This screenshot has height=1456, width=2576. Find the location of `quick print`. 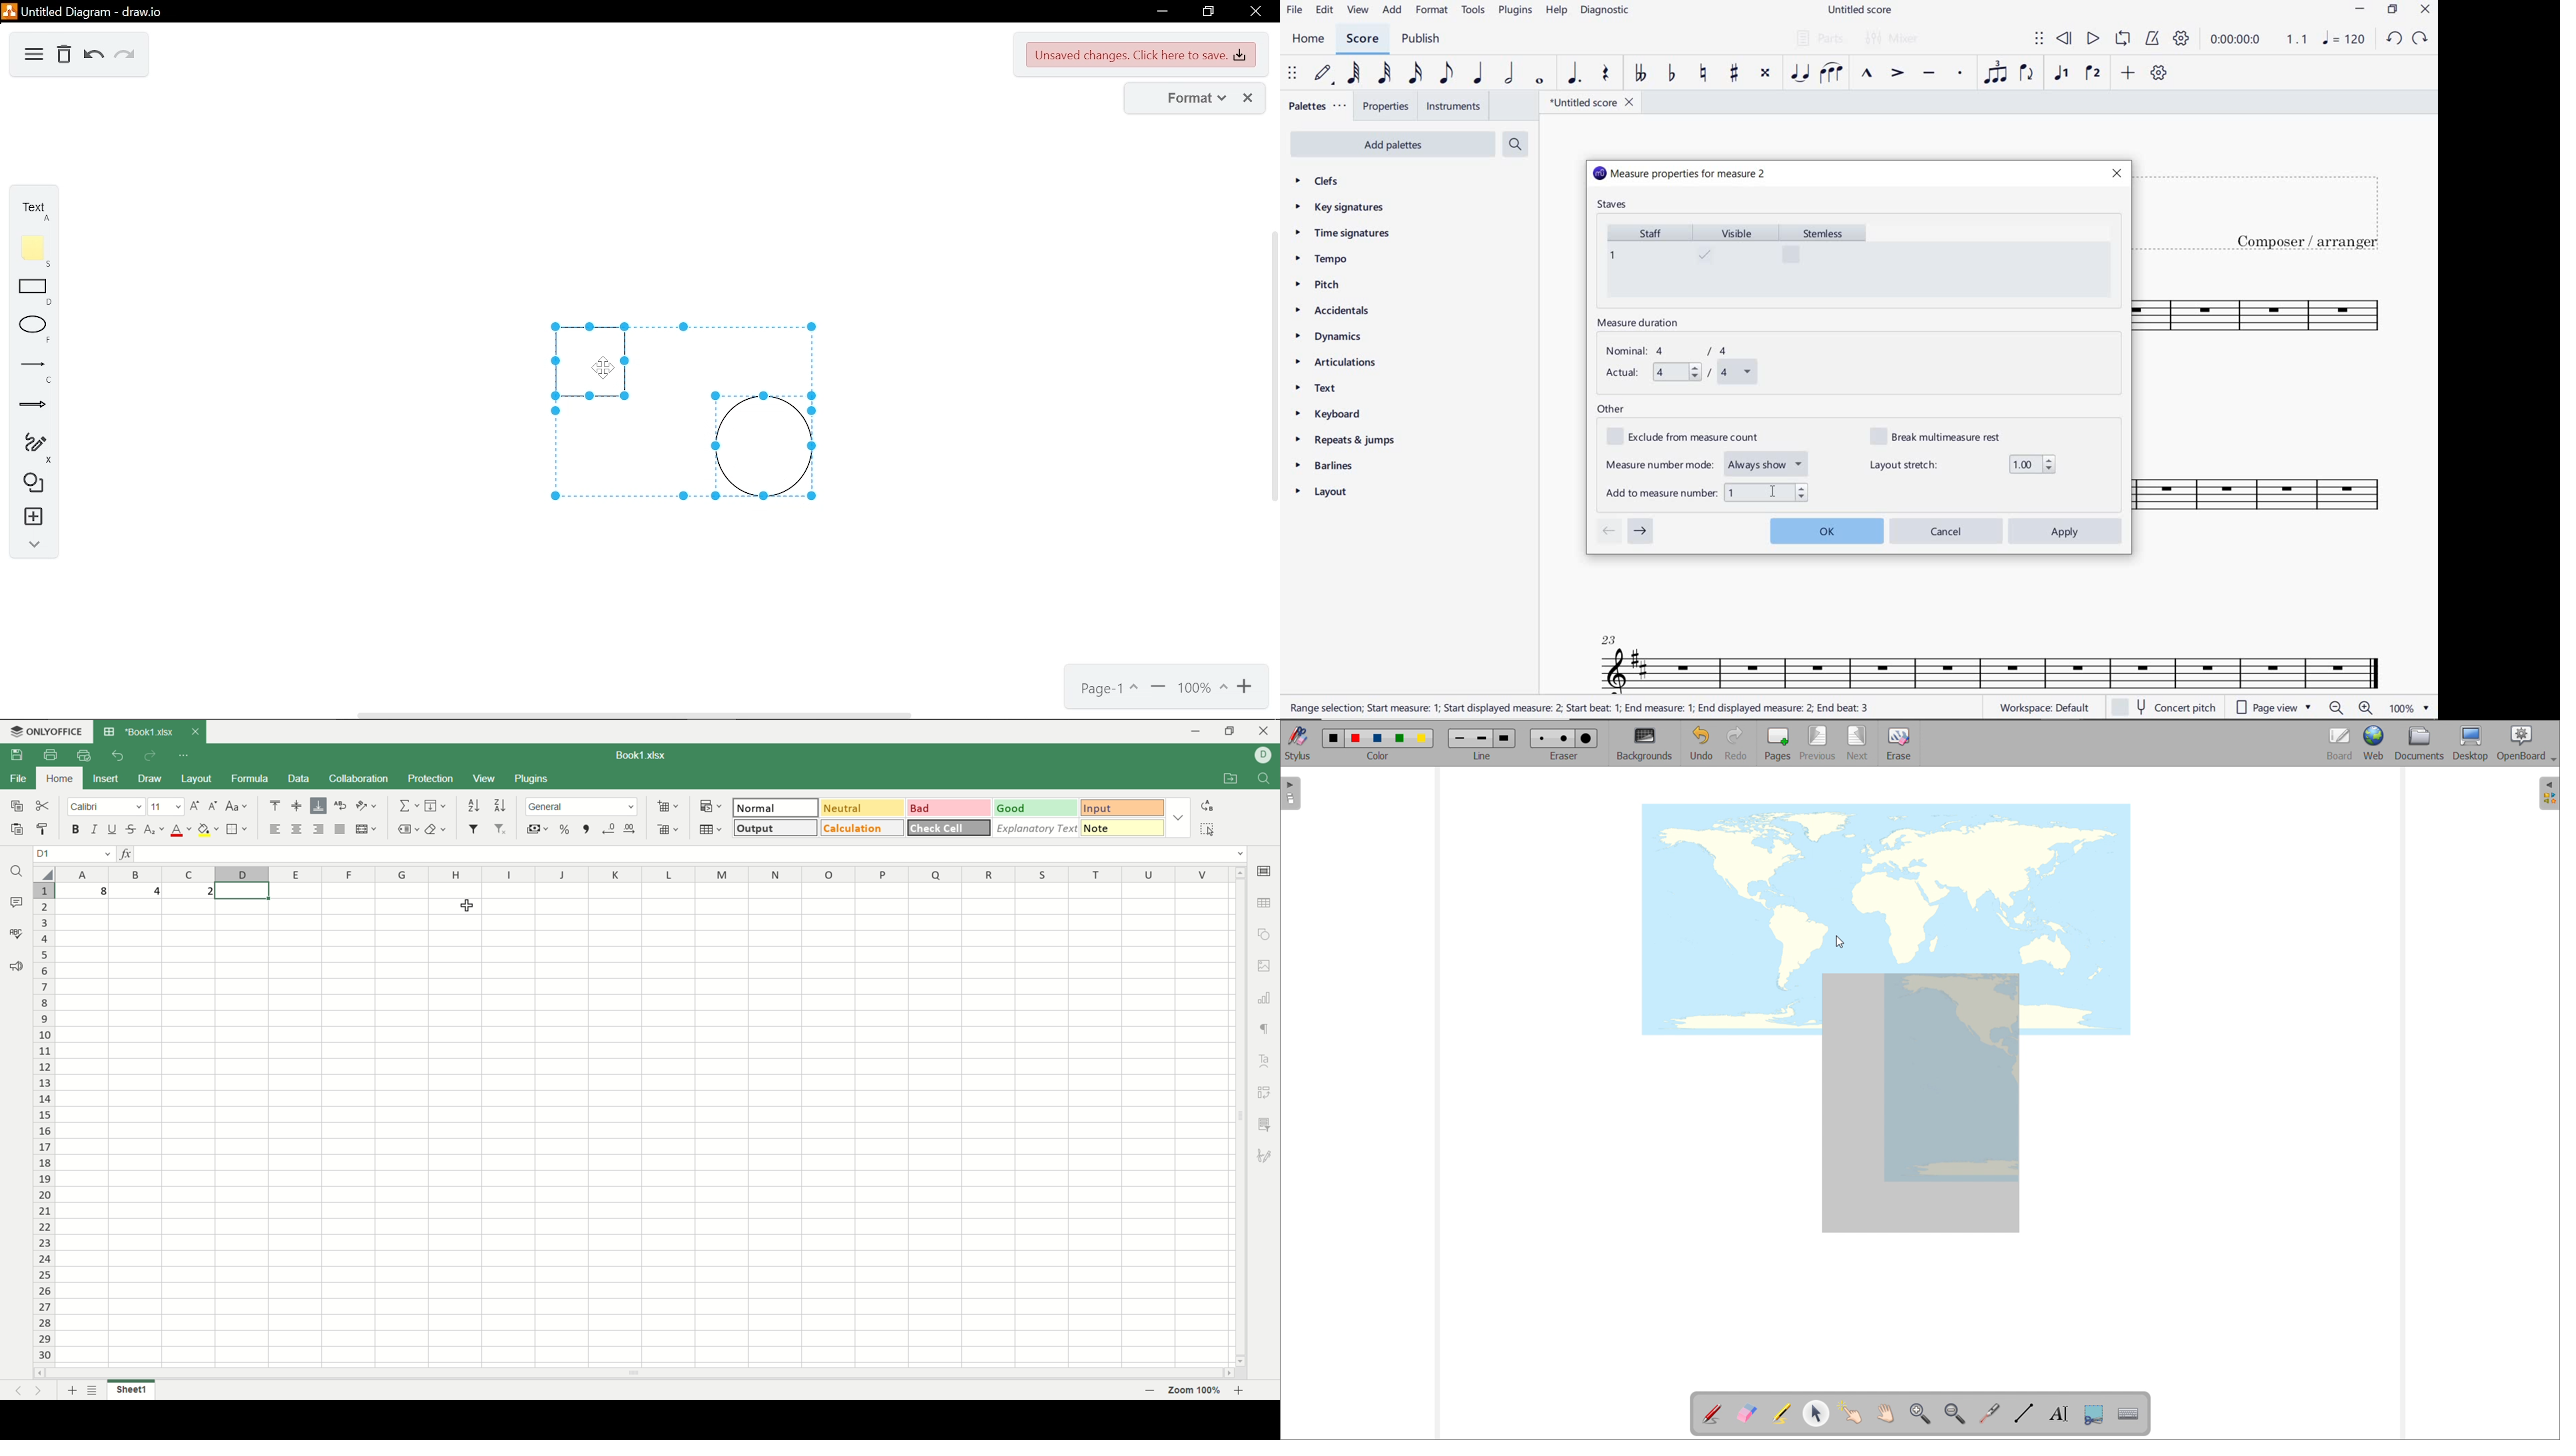

quick print is located at coordinates (82, 755).